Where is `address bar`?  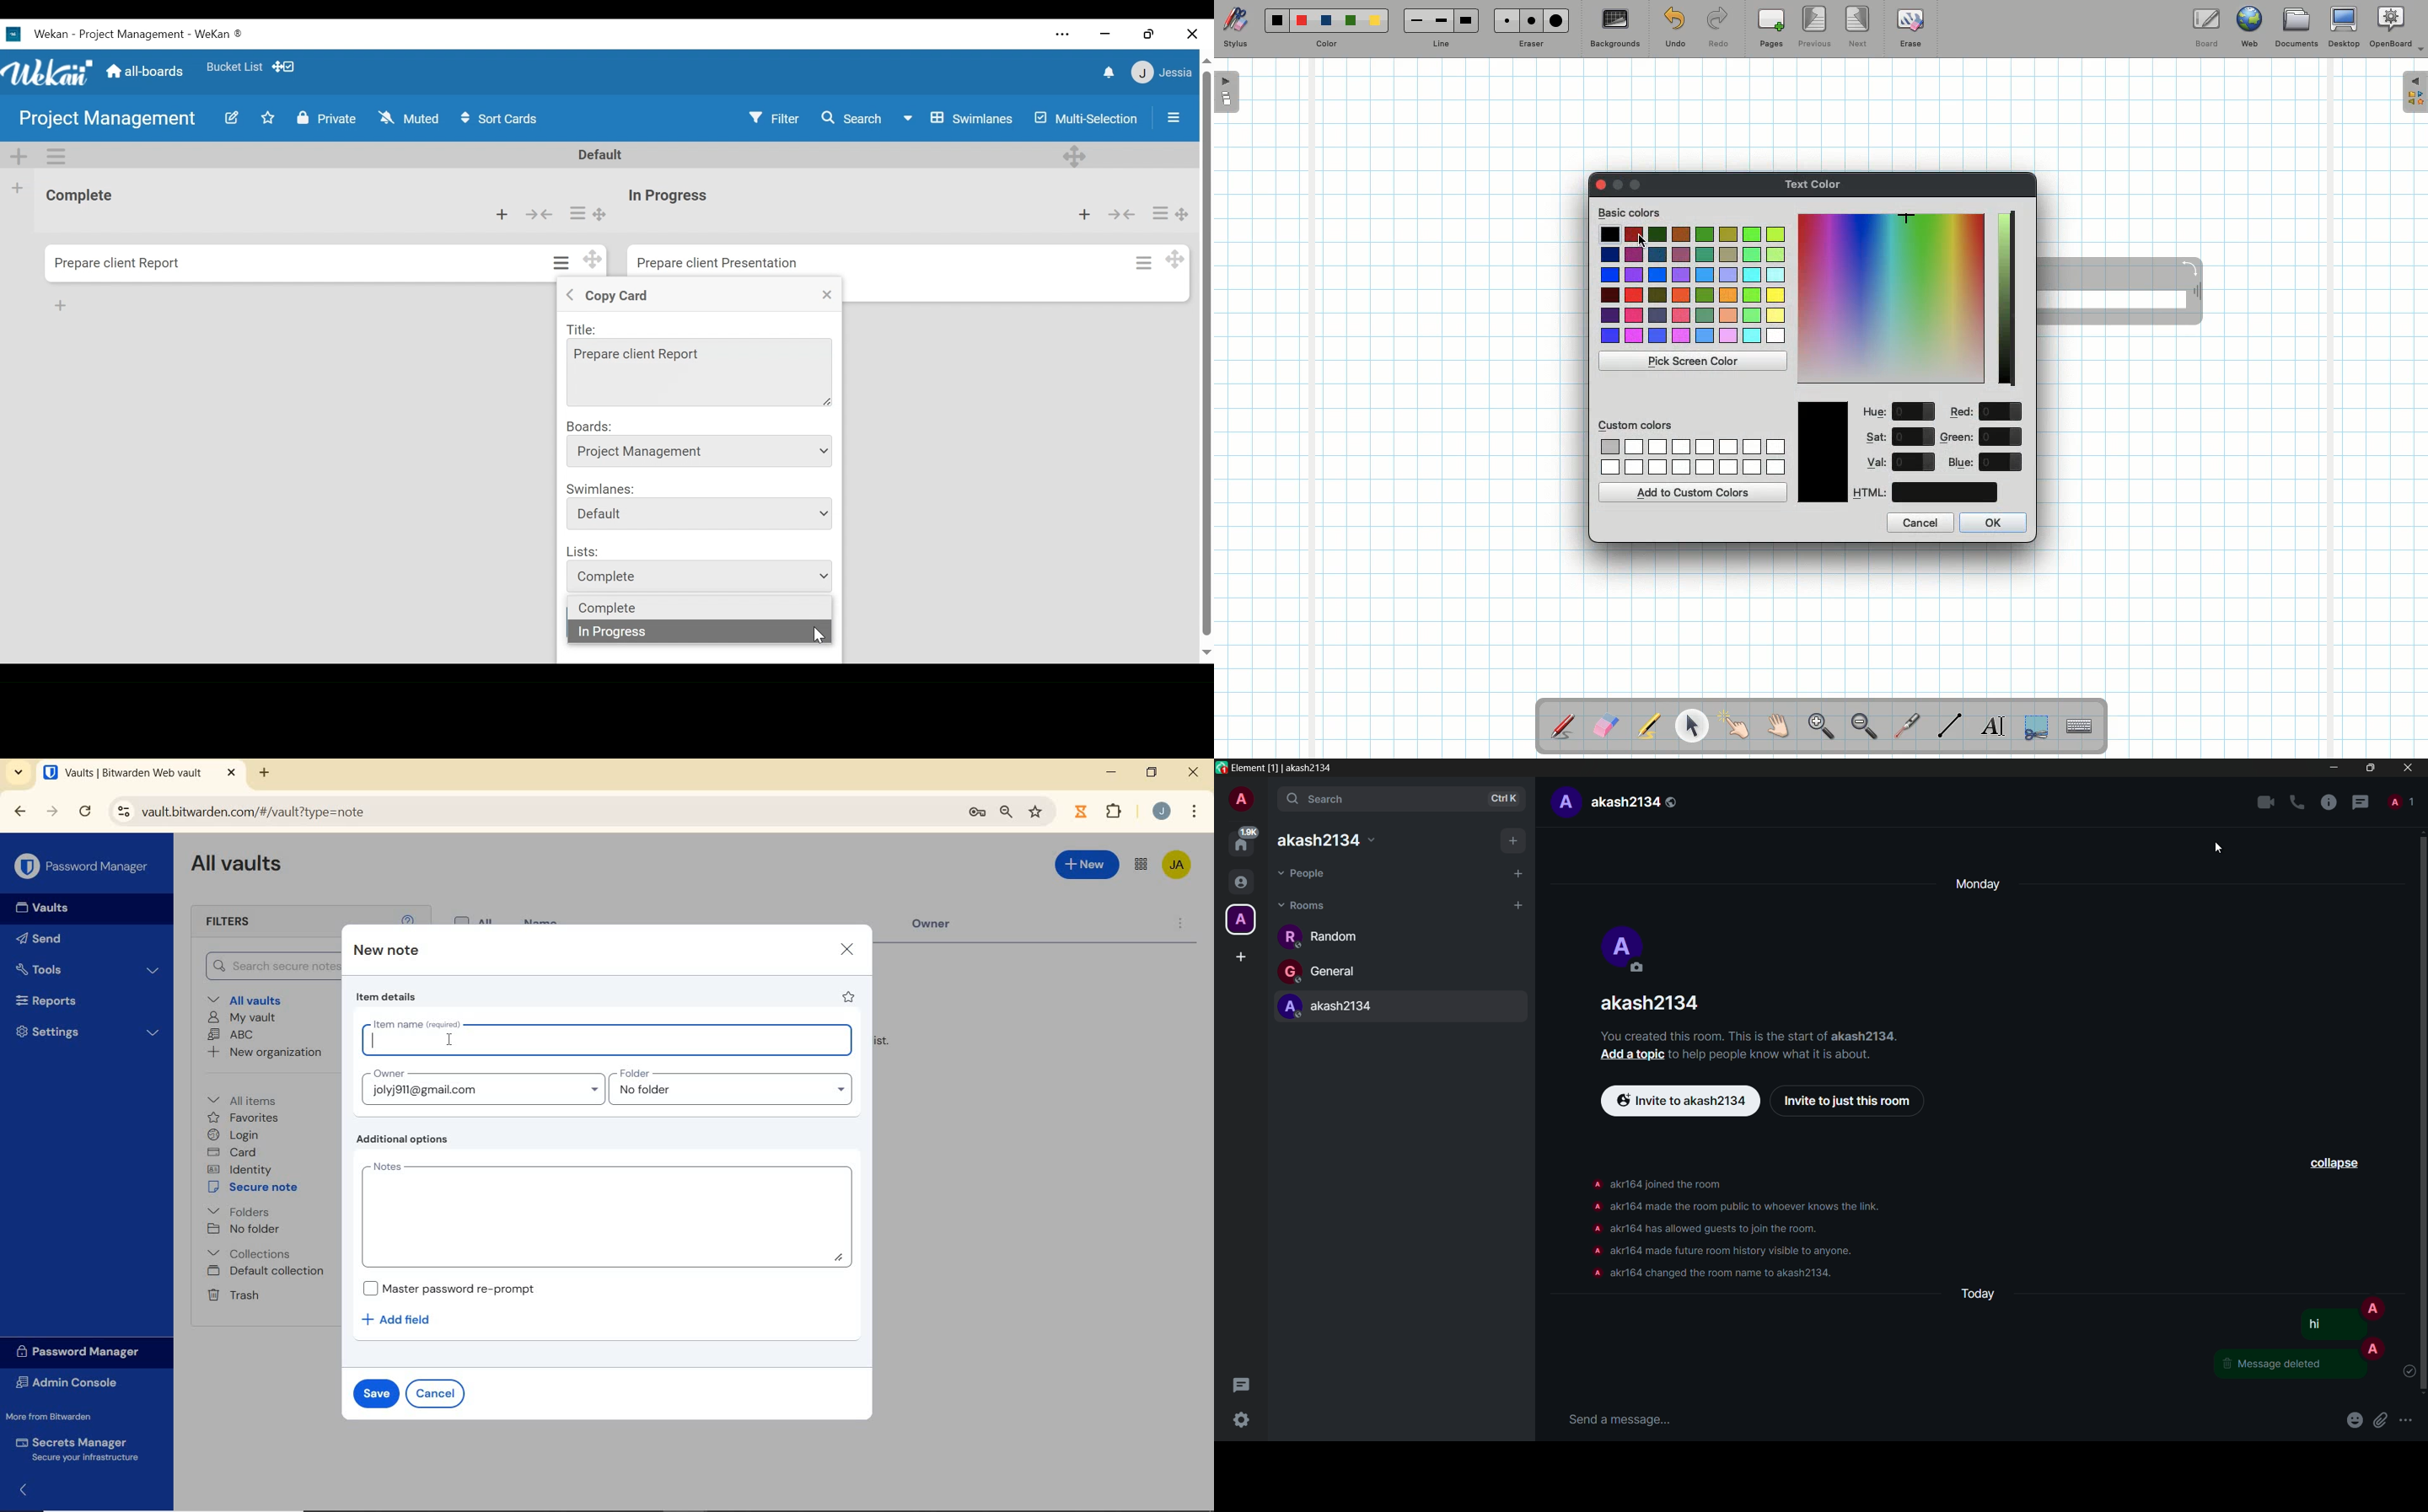 address bar is located at coordinates (528, 813).